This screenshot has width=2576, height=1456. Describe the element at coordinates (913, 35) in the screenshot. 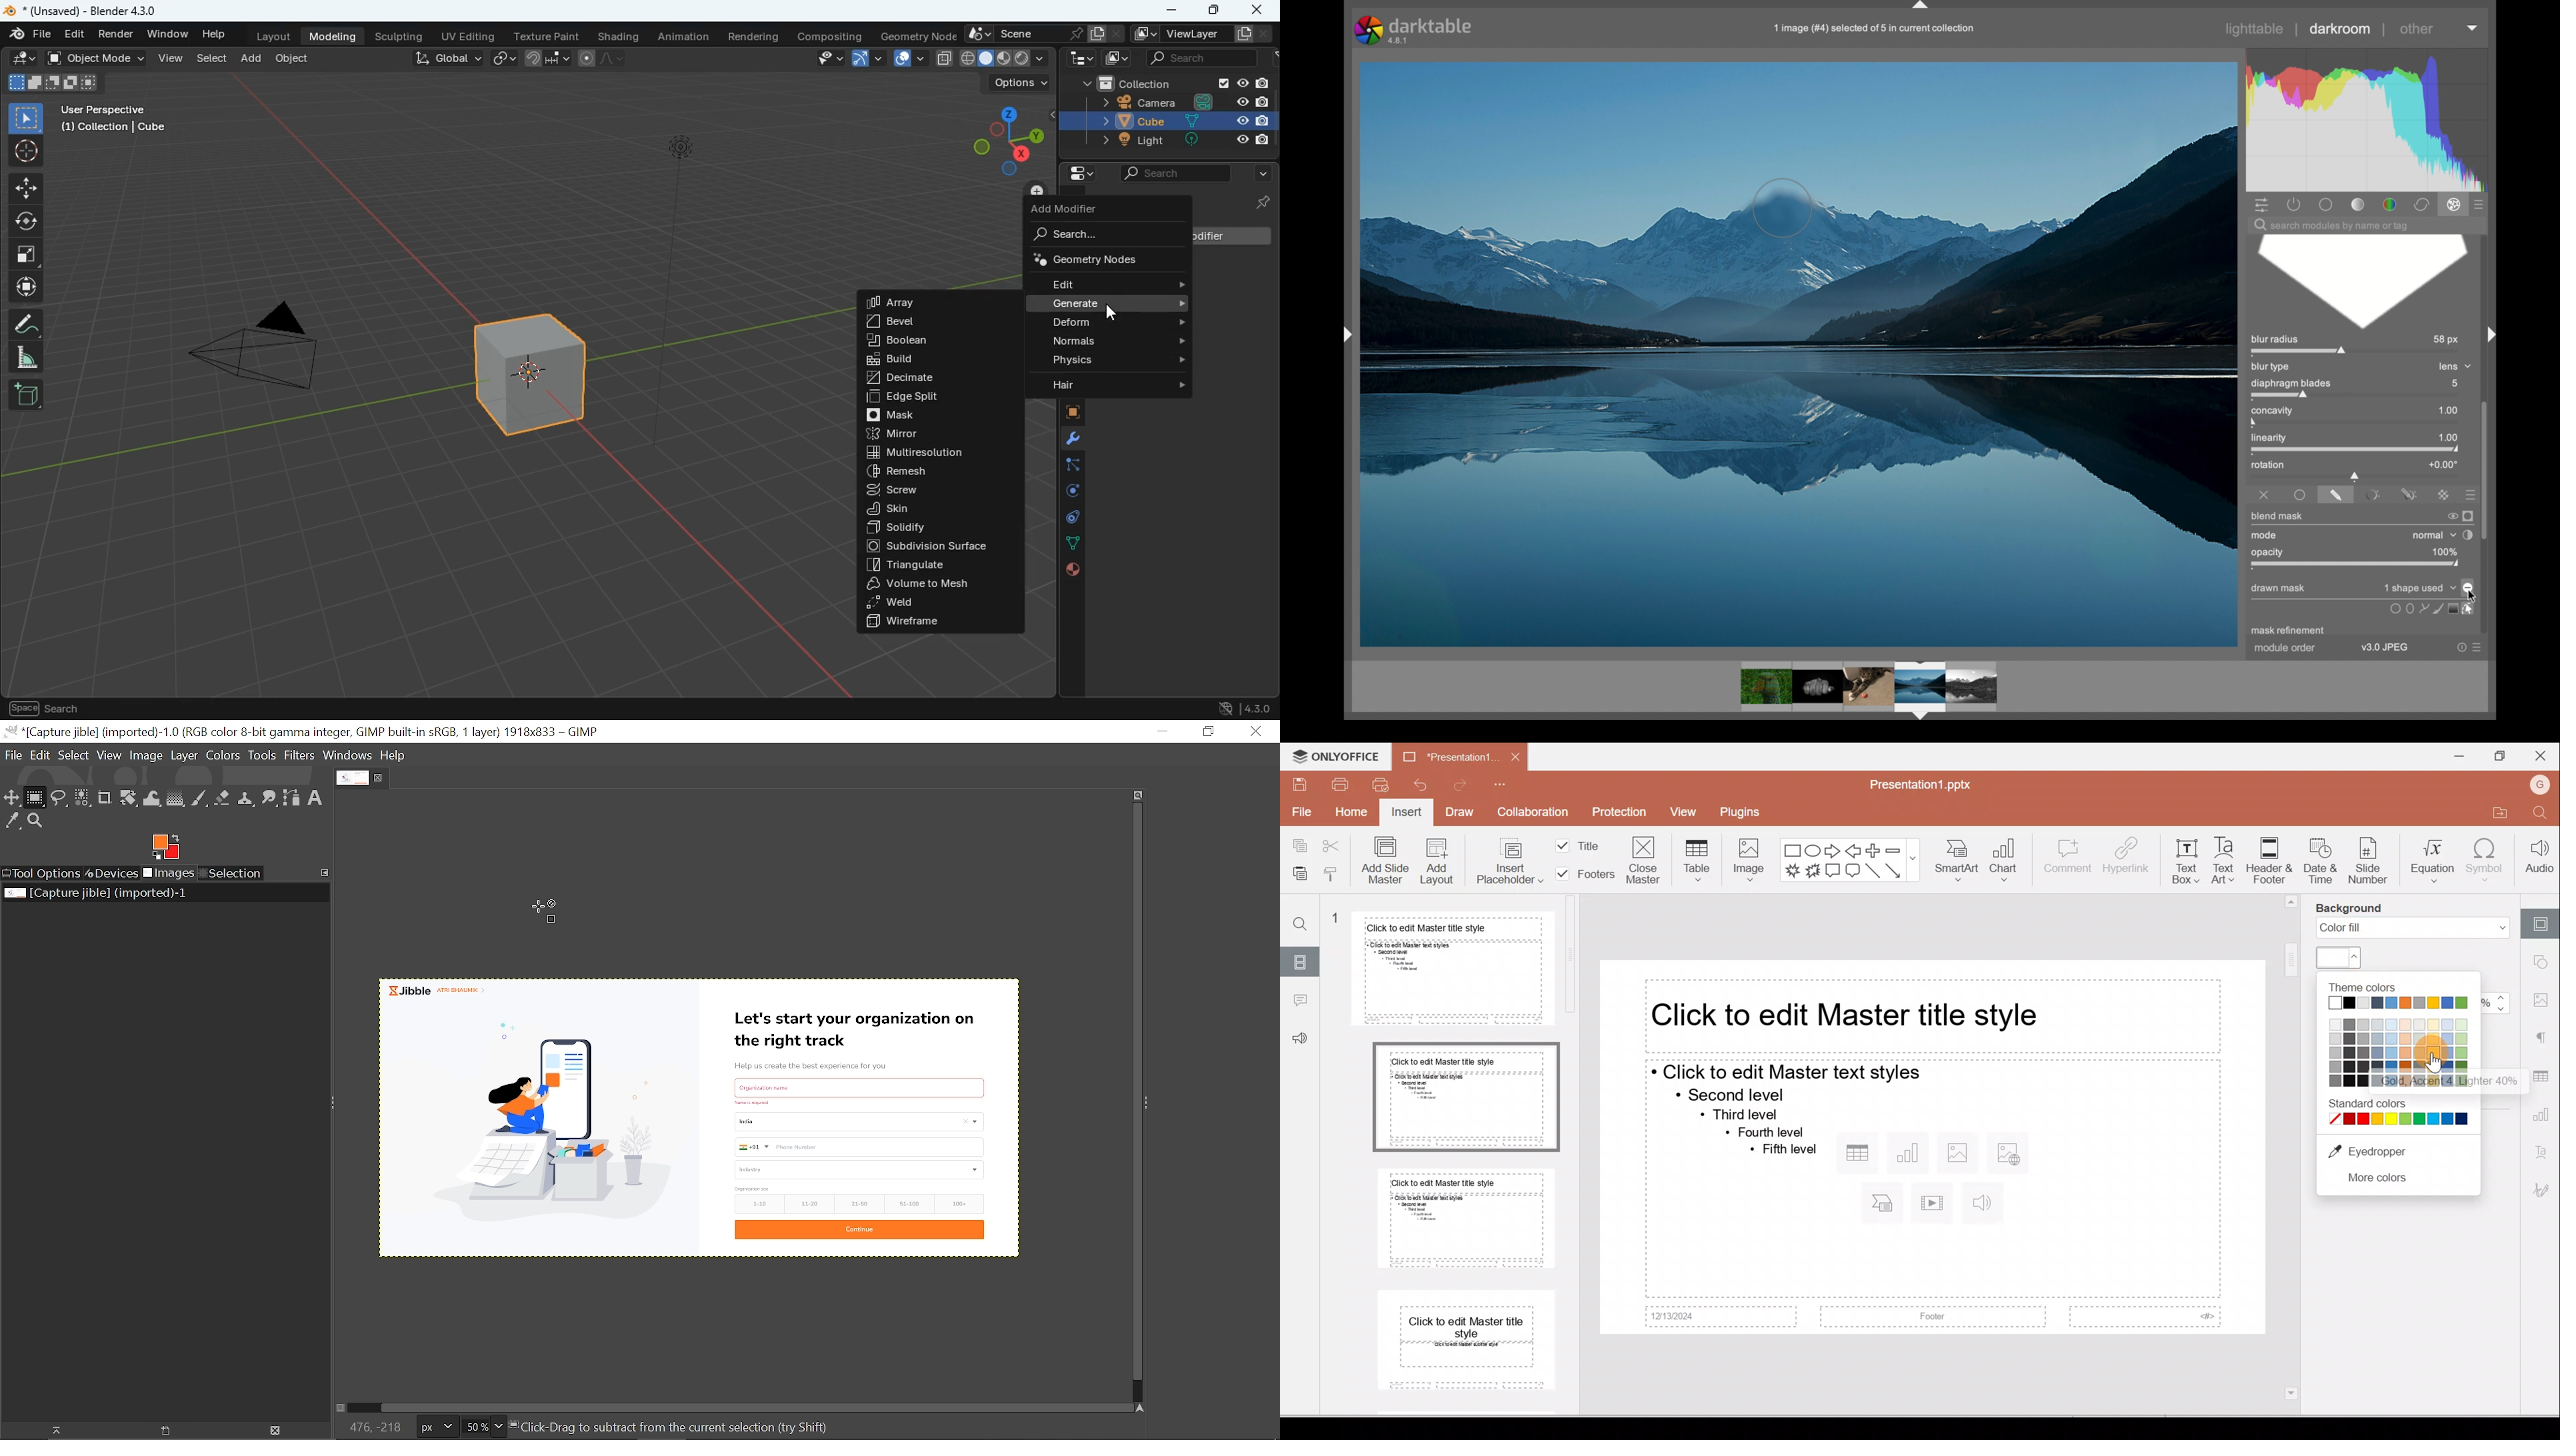

I see `geometry node` at that location.